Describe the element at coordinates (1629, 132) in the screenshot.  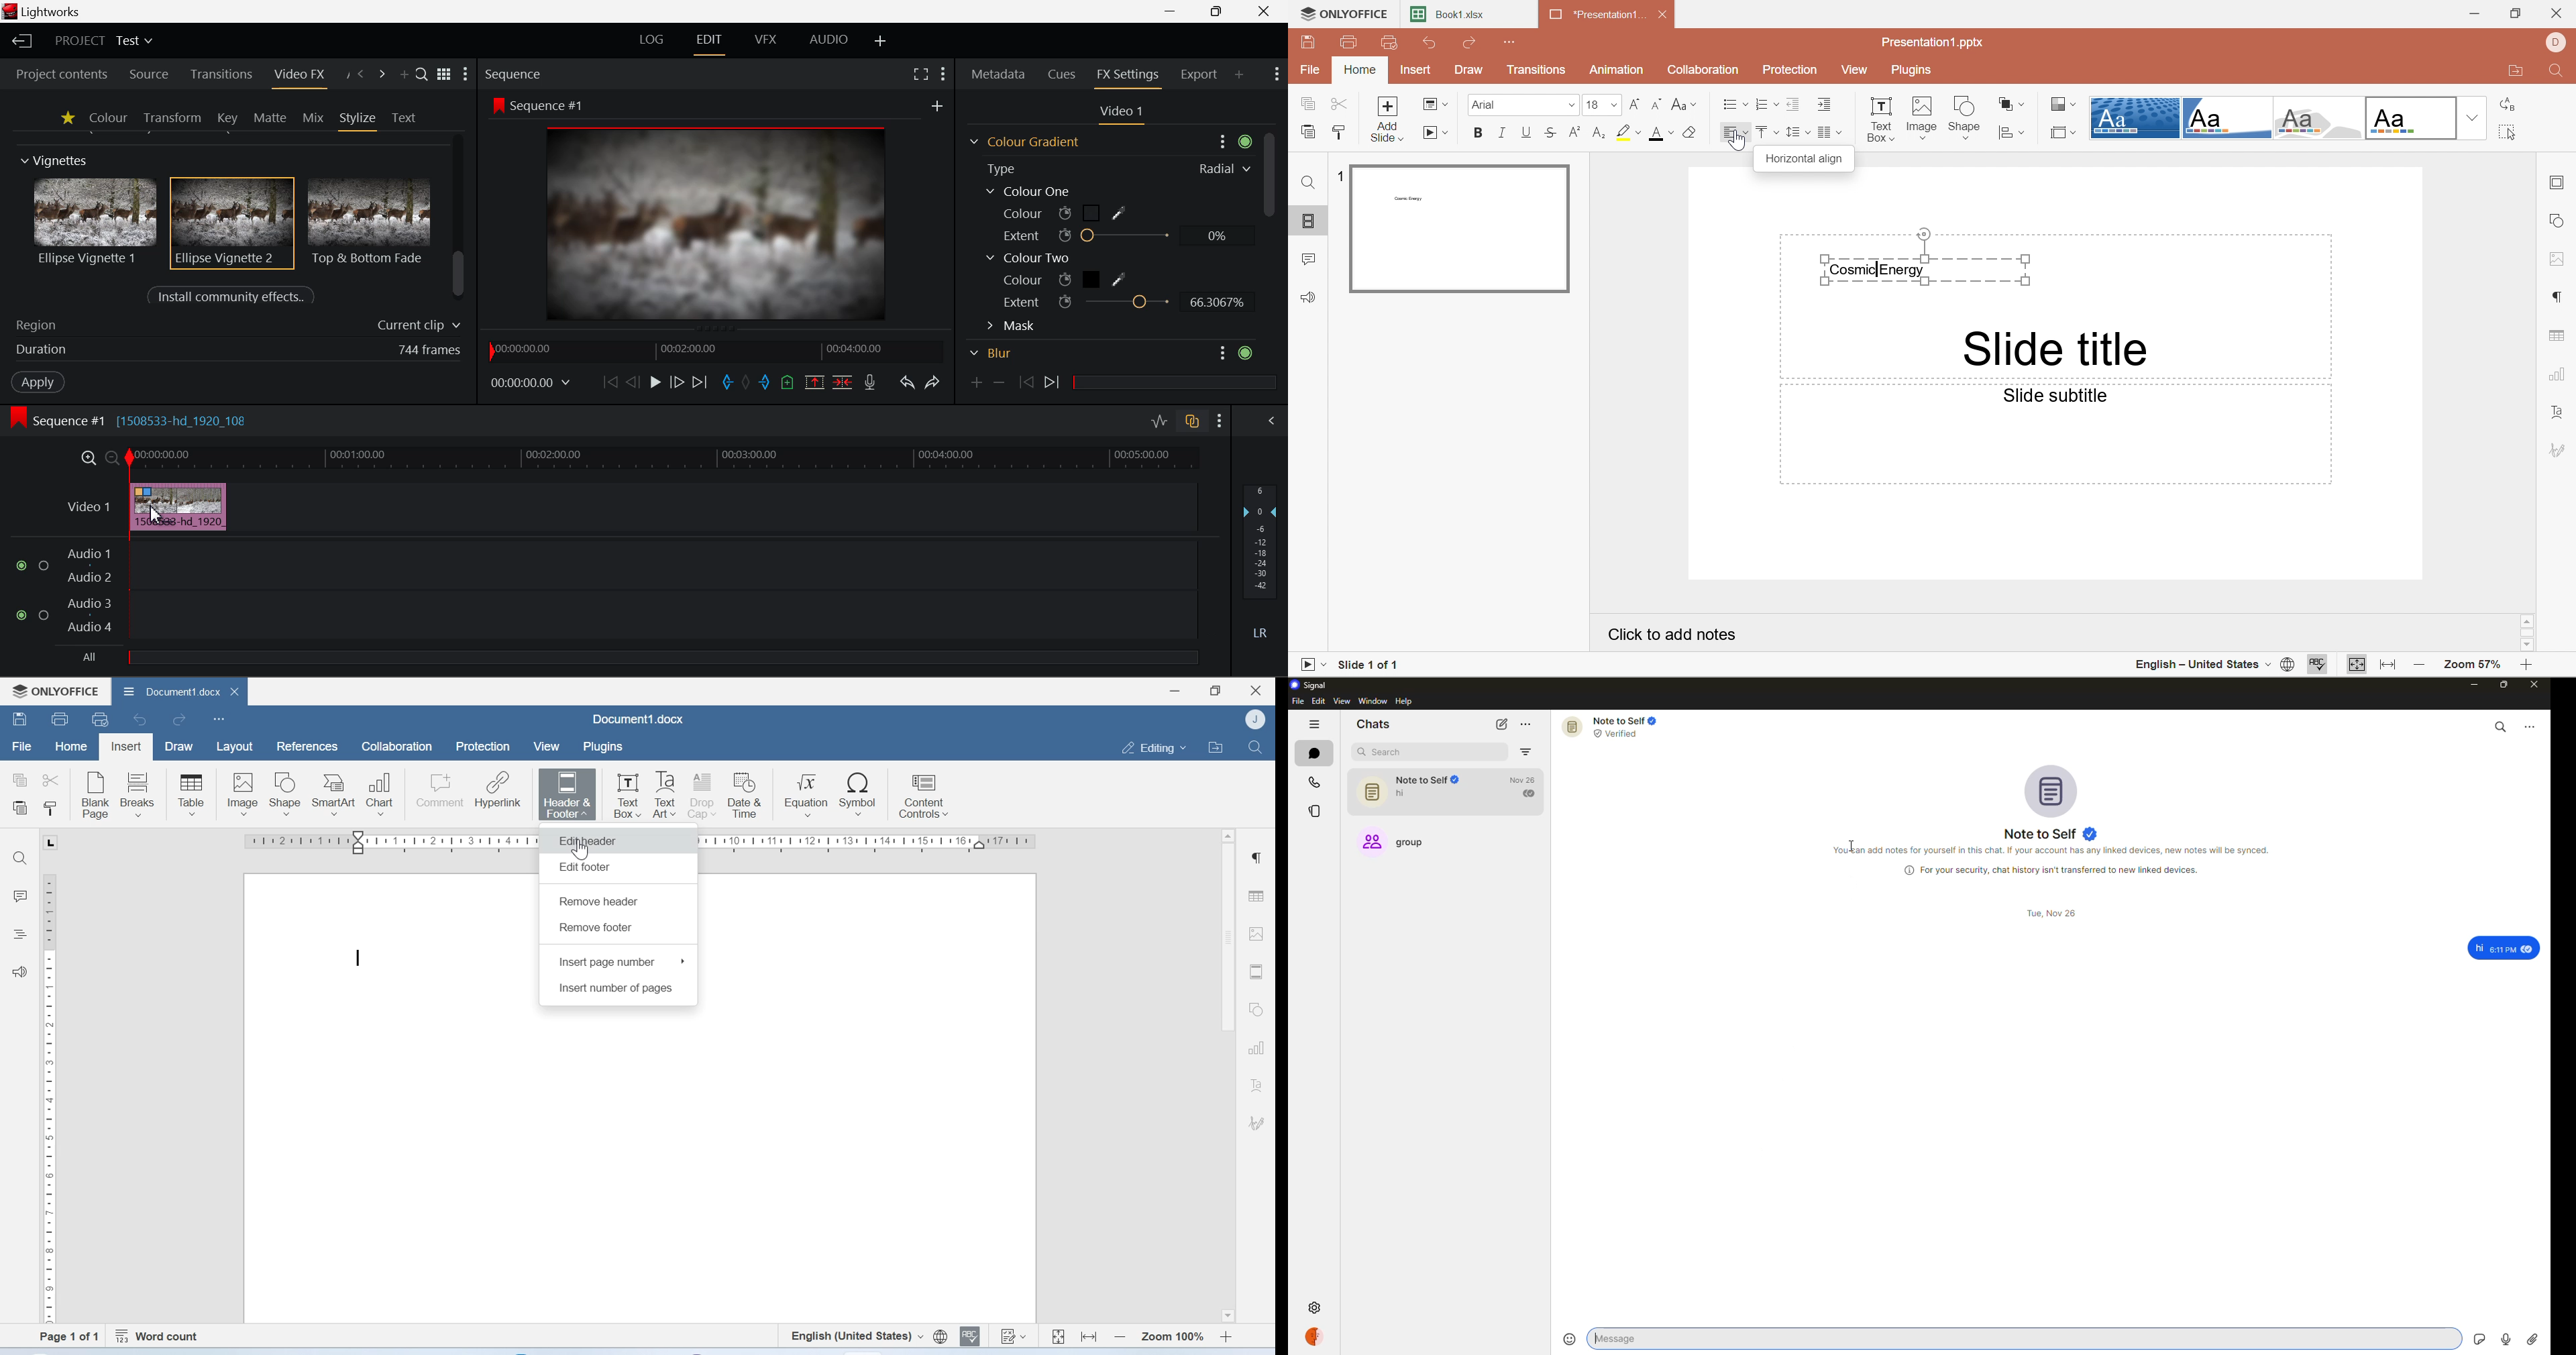
I see `Highlight color` at that location.